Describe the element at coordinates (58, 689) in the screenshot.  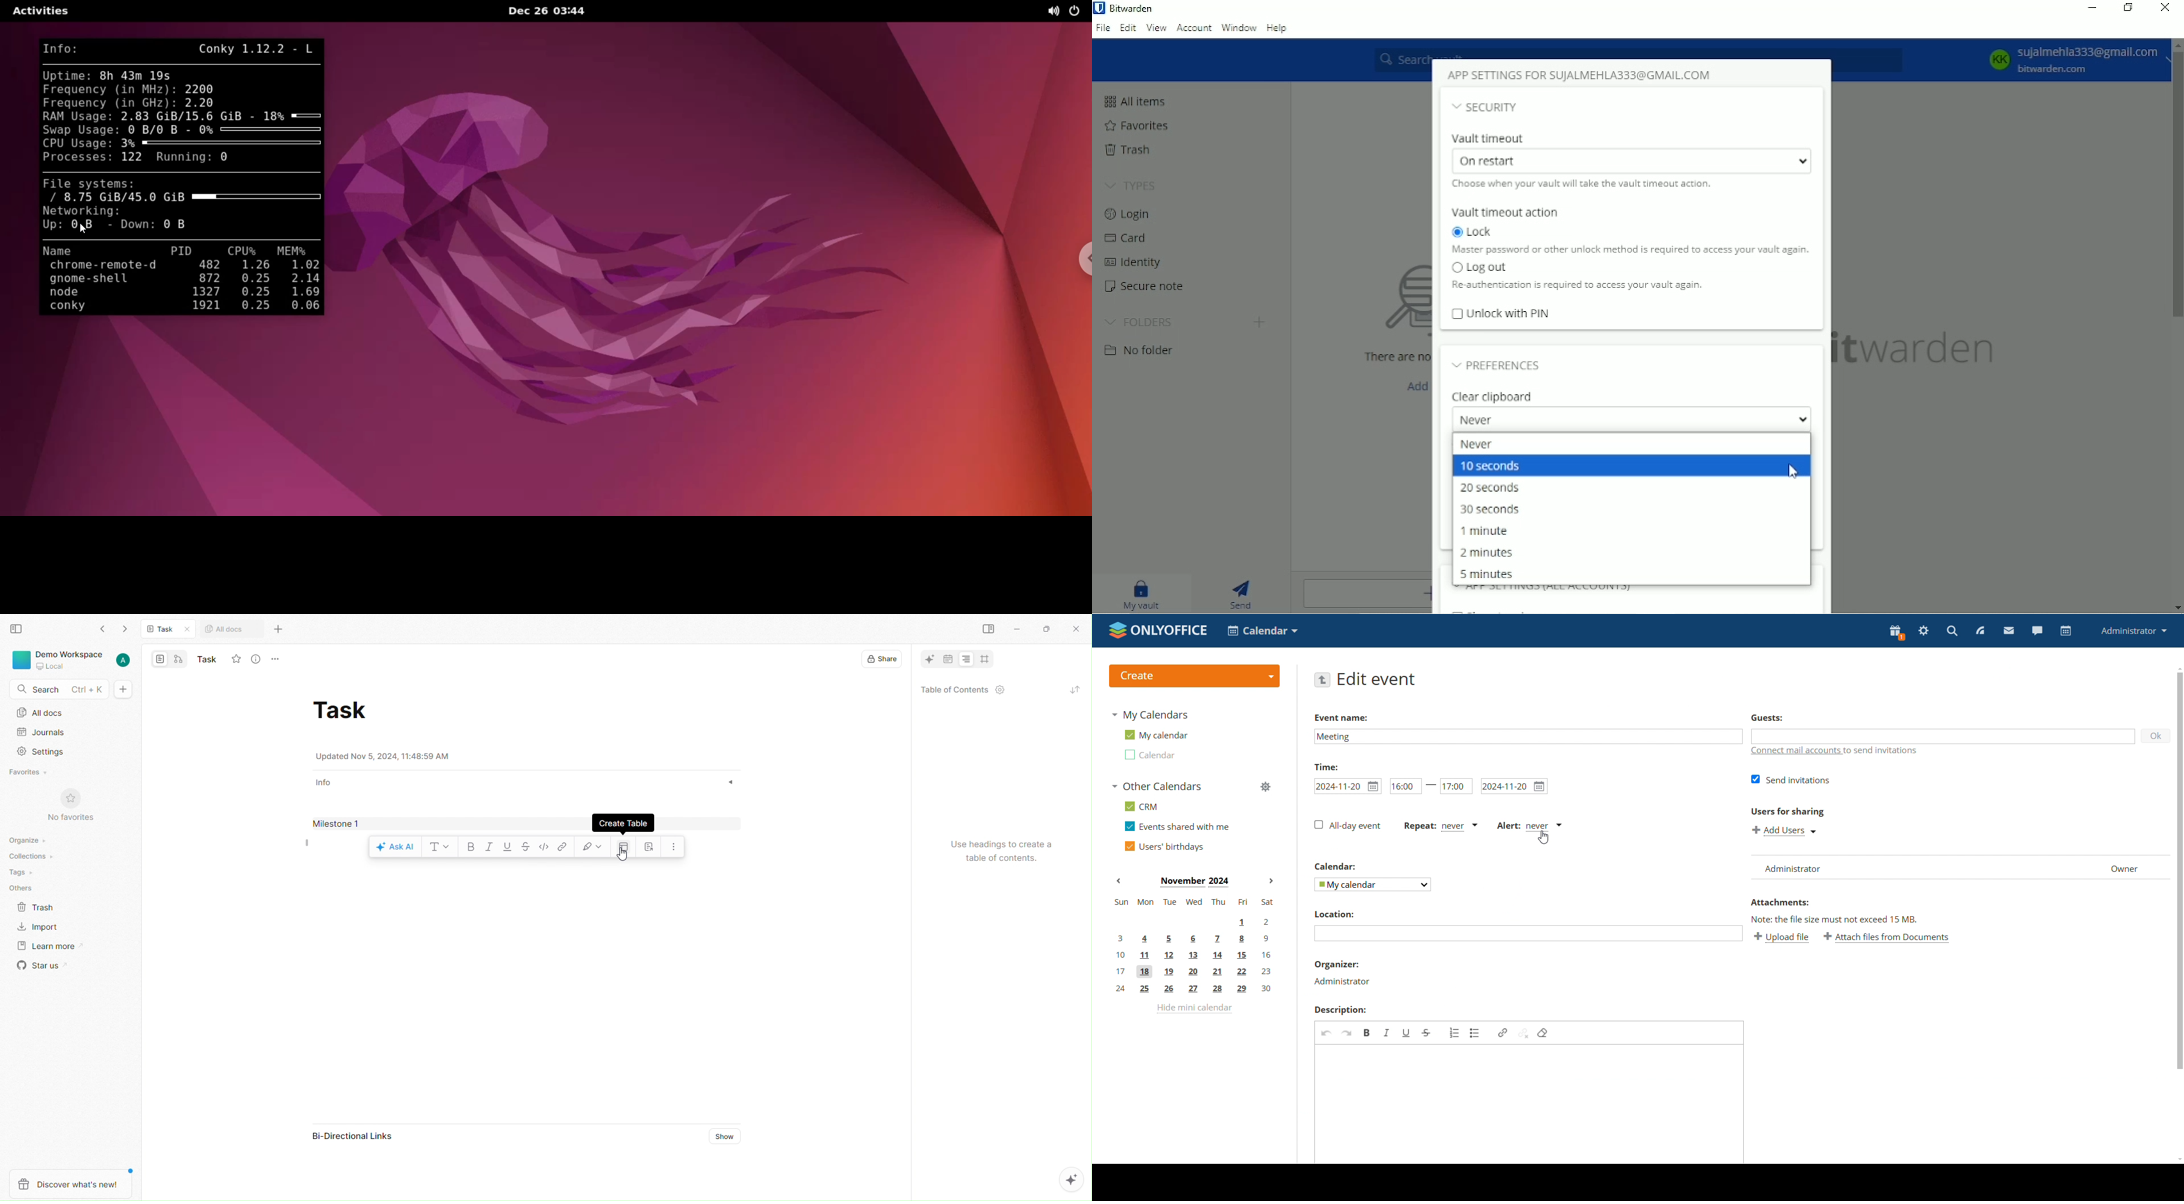
I see `Search - Ctrl + K` at that location.